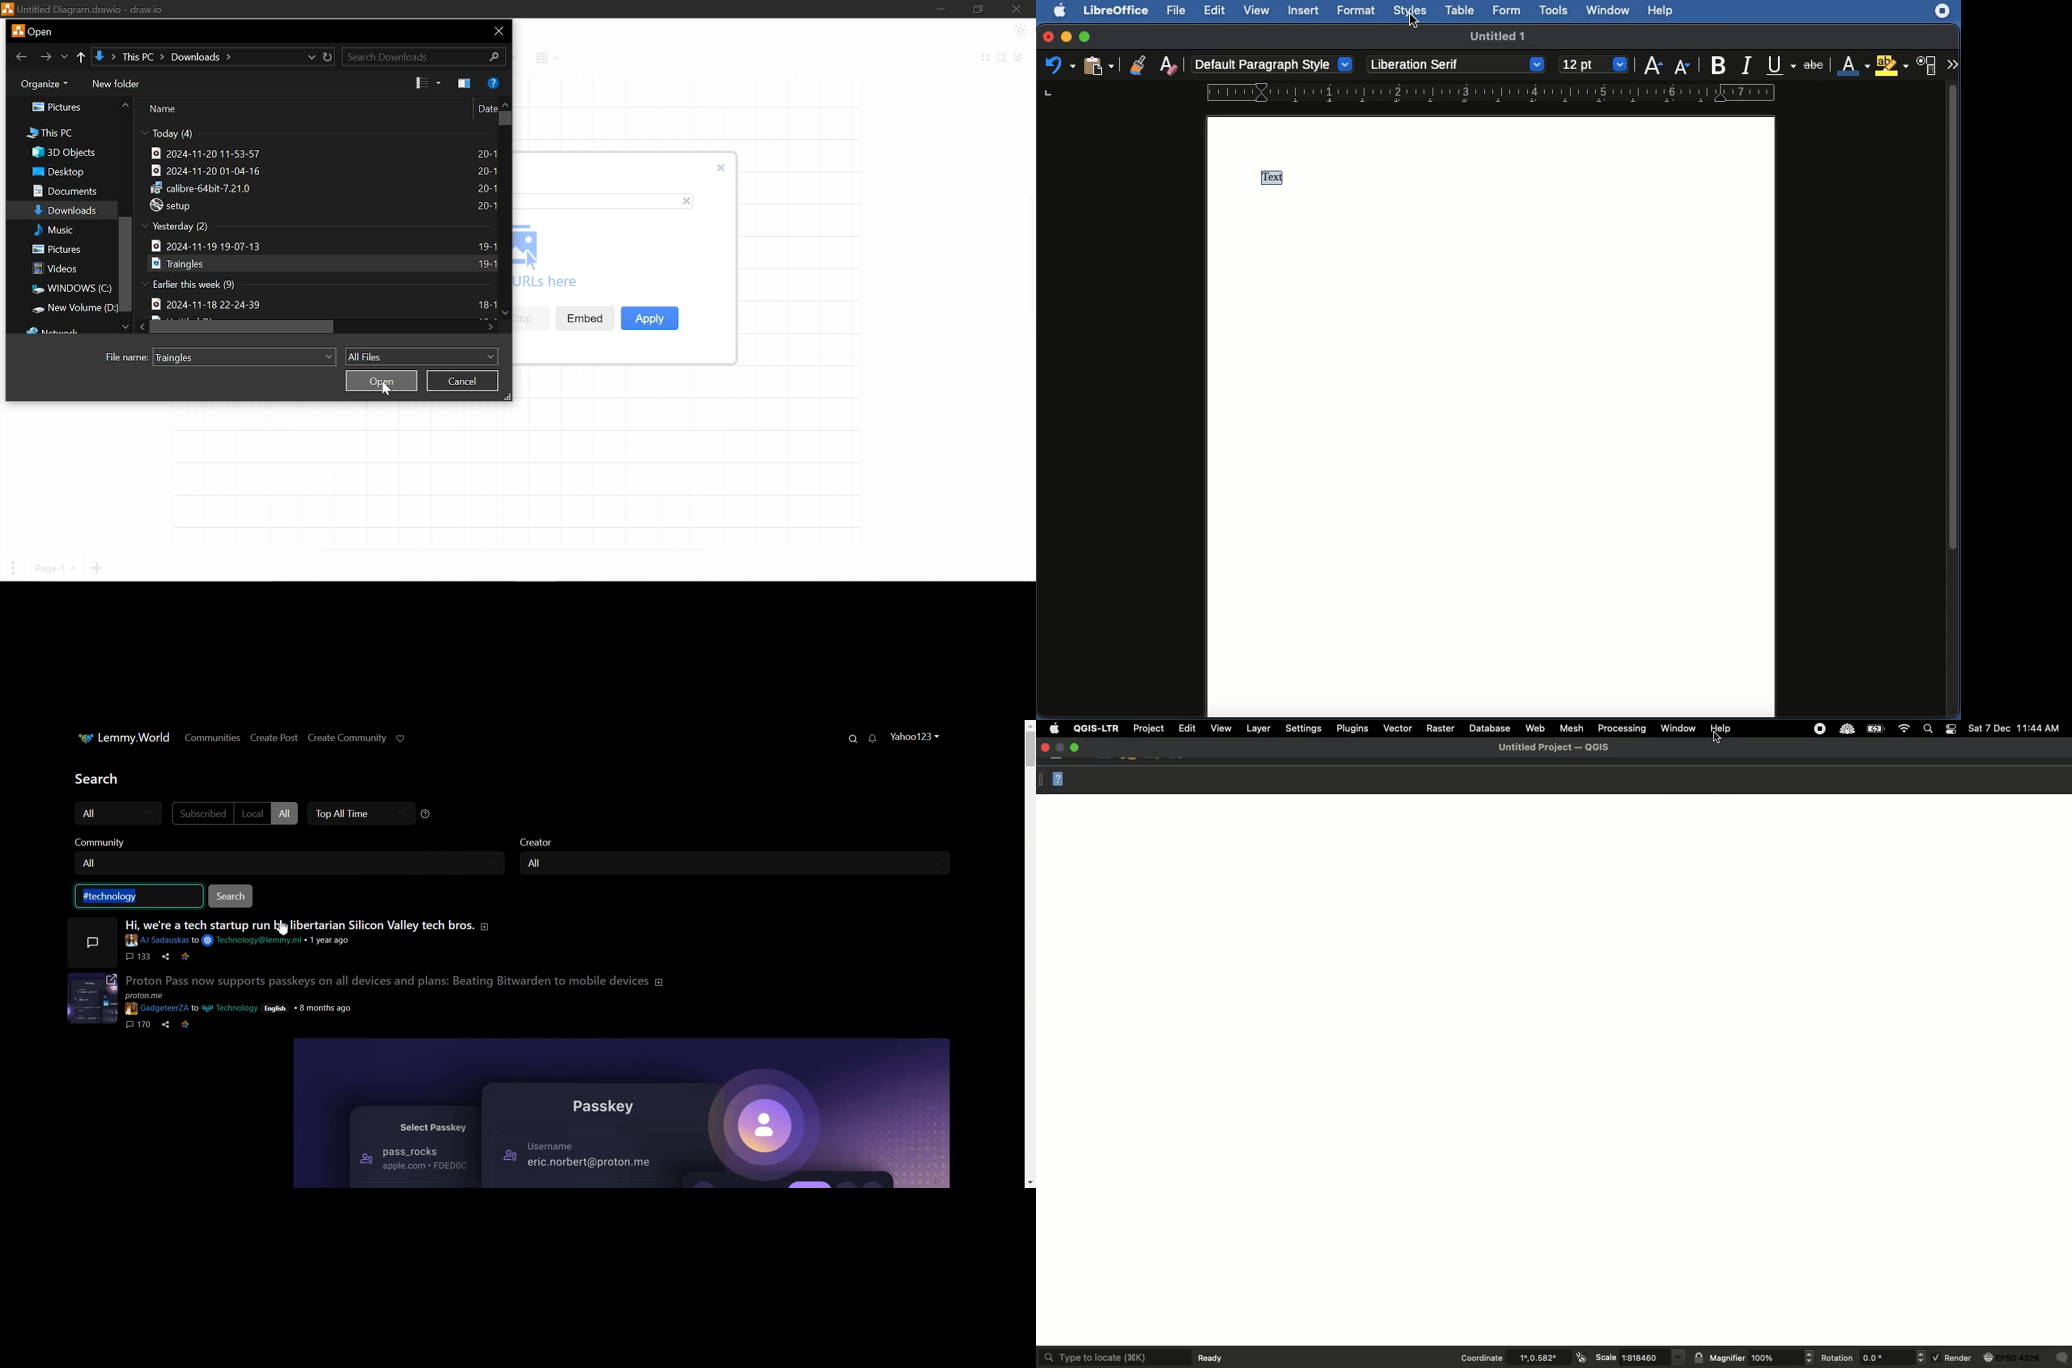 This screenshot has width=2072, height=1372. What do you see at coordinates (1178, 11) in the screenshot?
I see `File` at bounding box center [1178, 11].